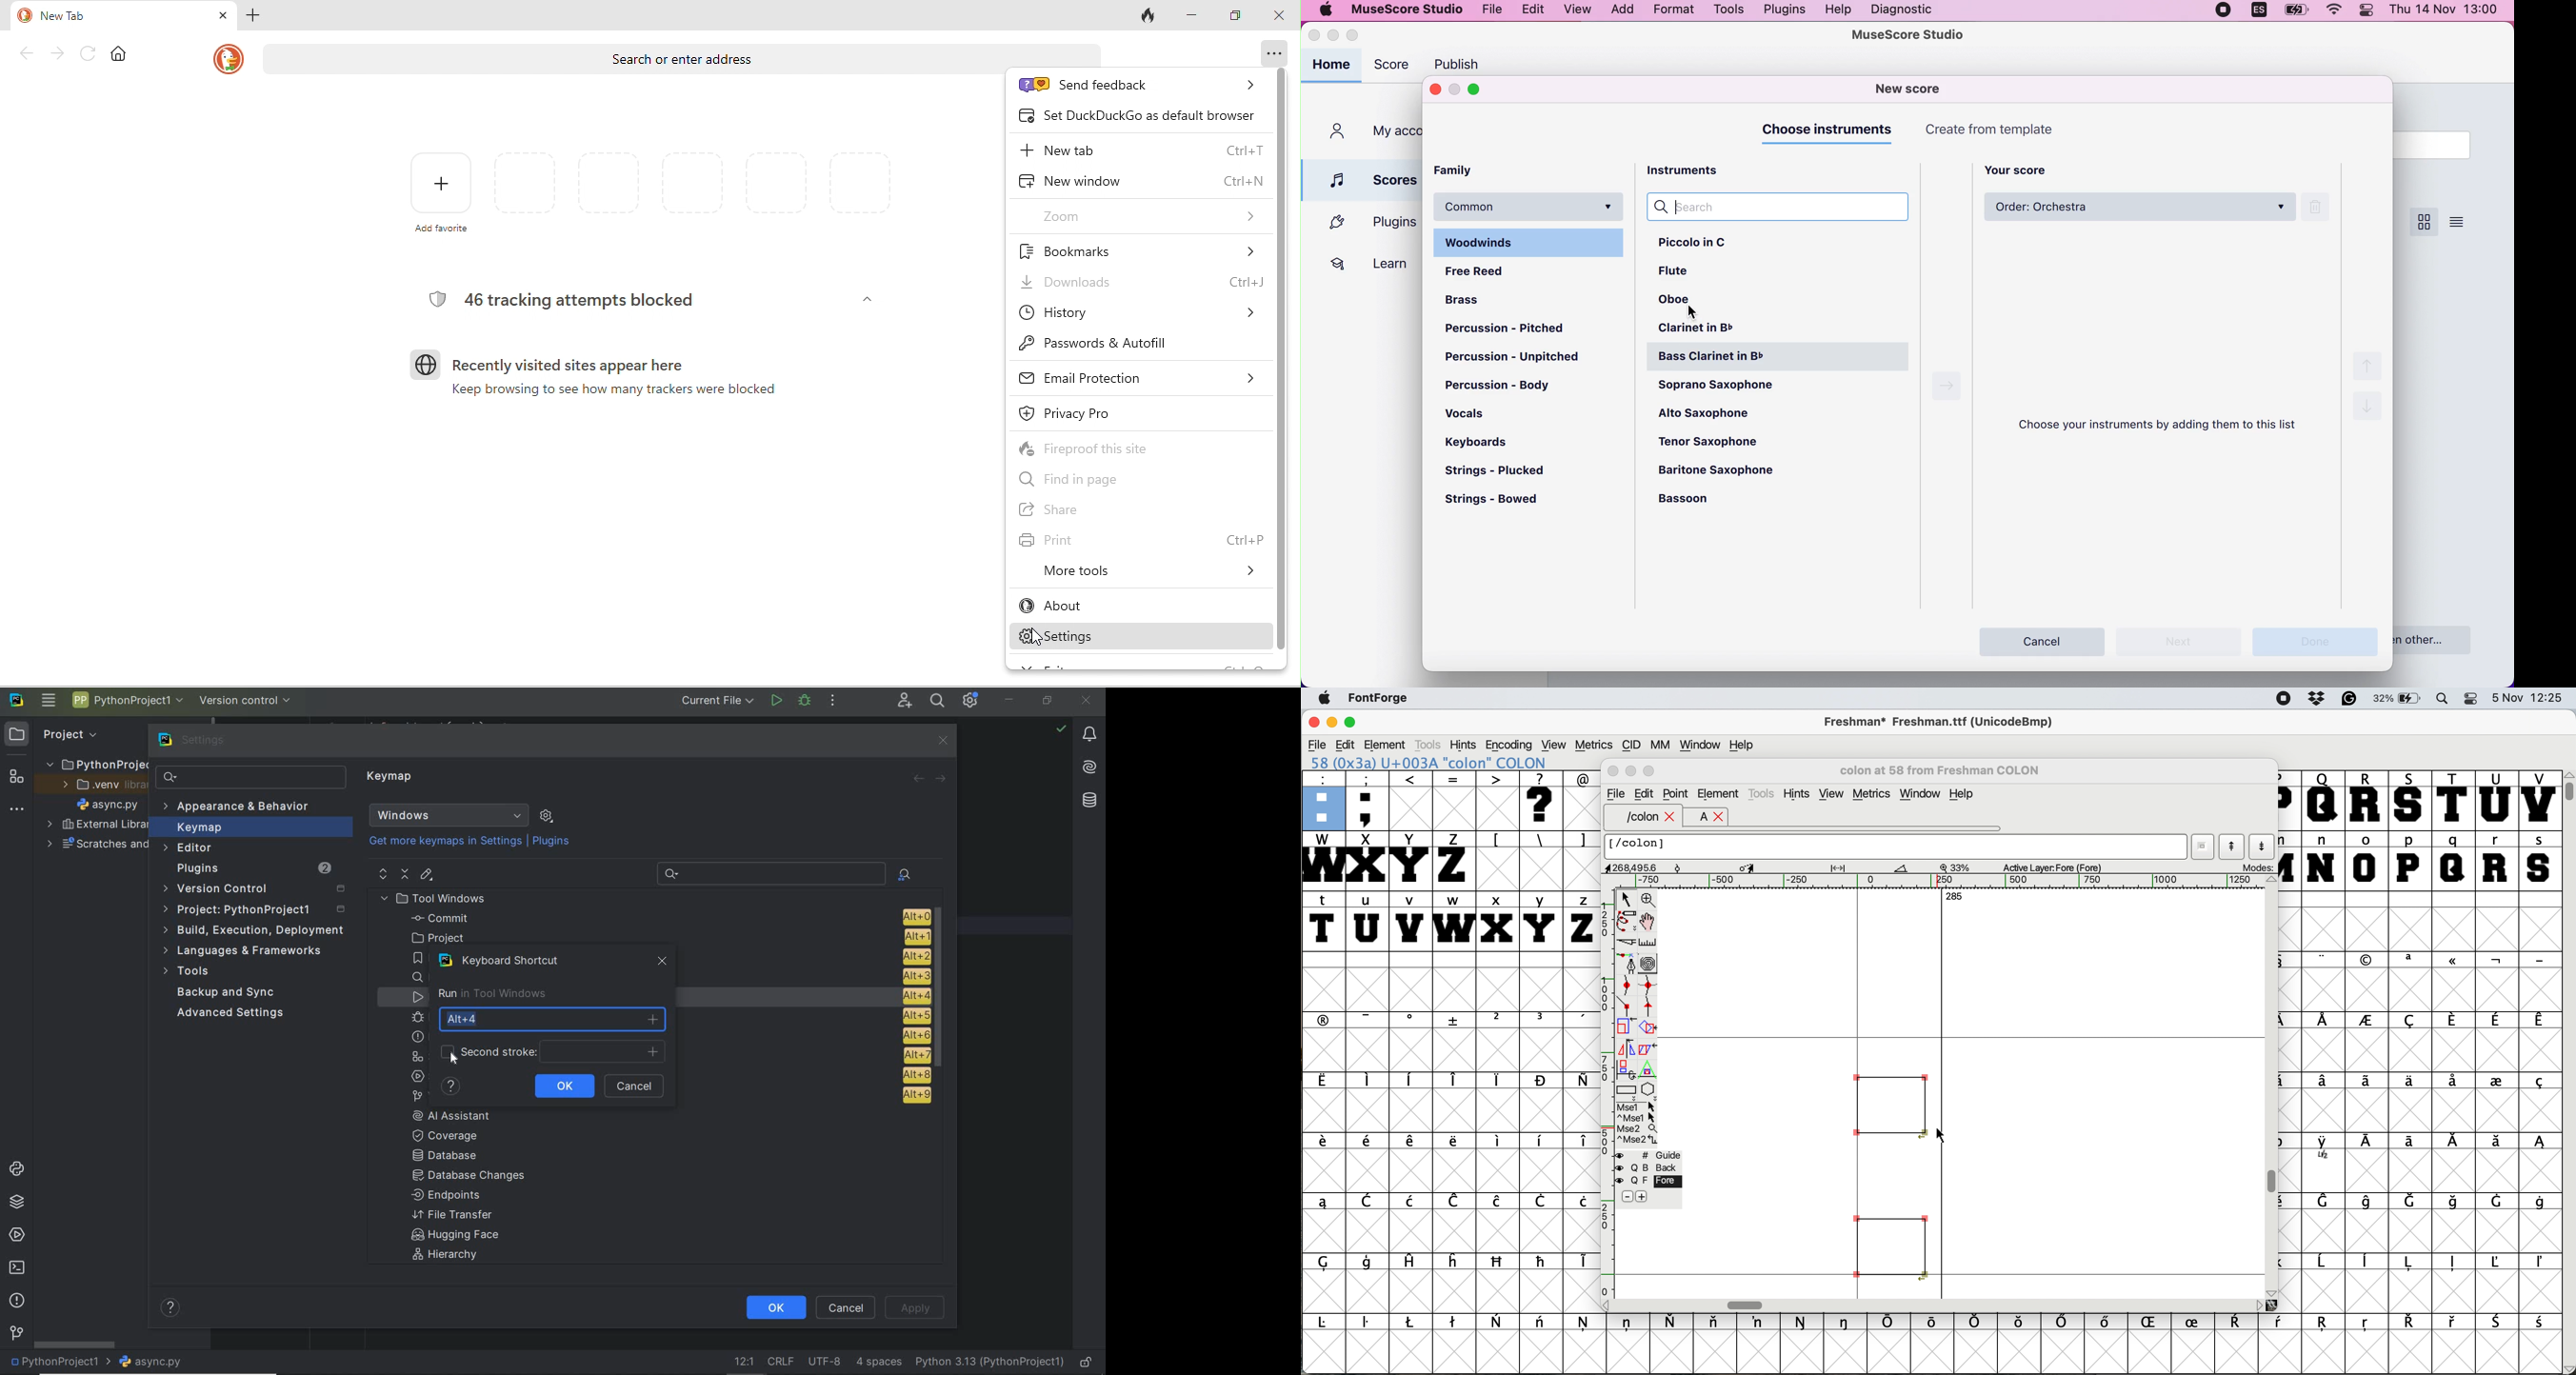 Image resolution: width=2576 pixels, height=1400 pixels. Describe the element at coordinates (1945, 881) in the screenshot. I see `horizontal scale` at that location.